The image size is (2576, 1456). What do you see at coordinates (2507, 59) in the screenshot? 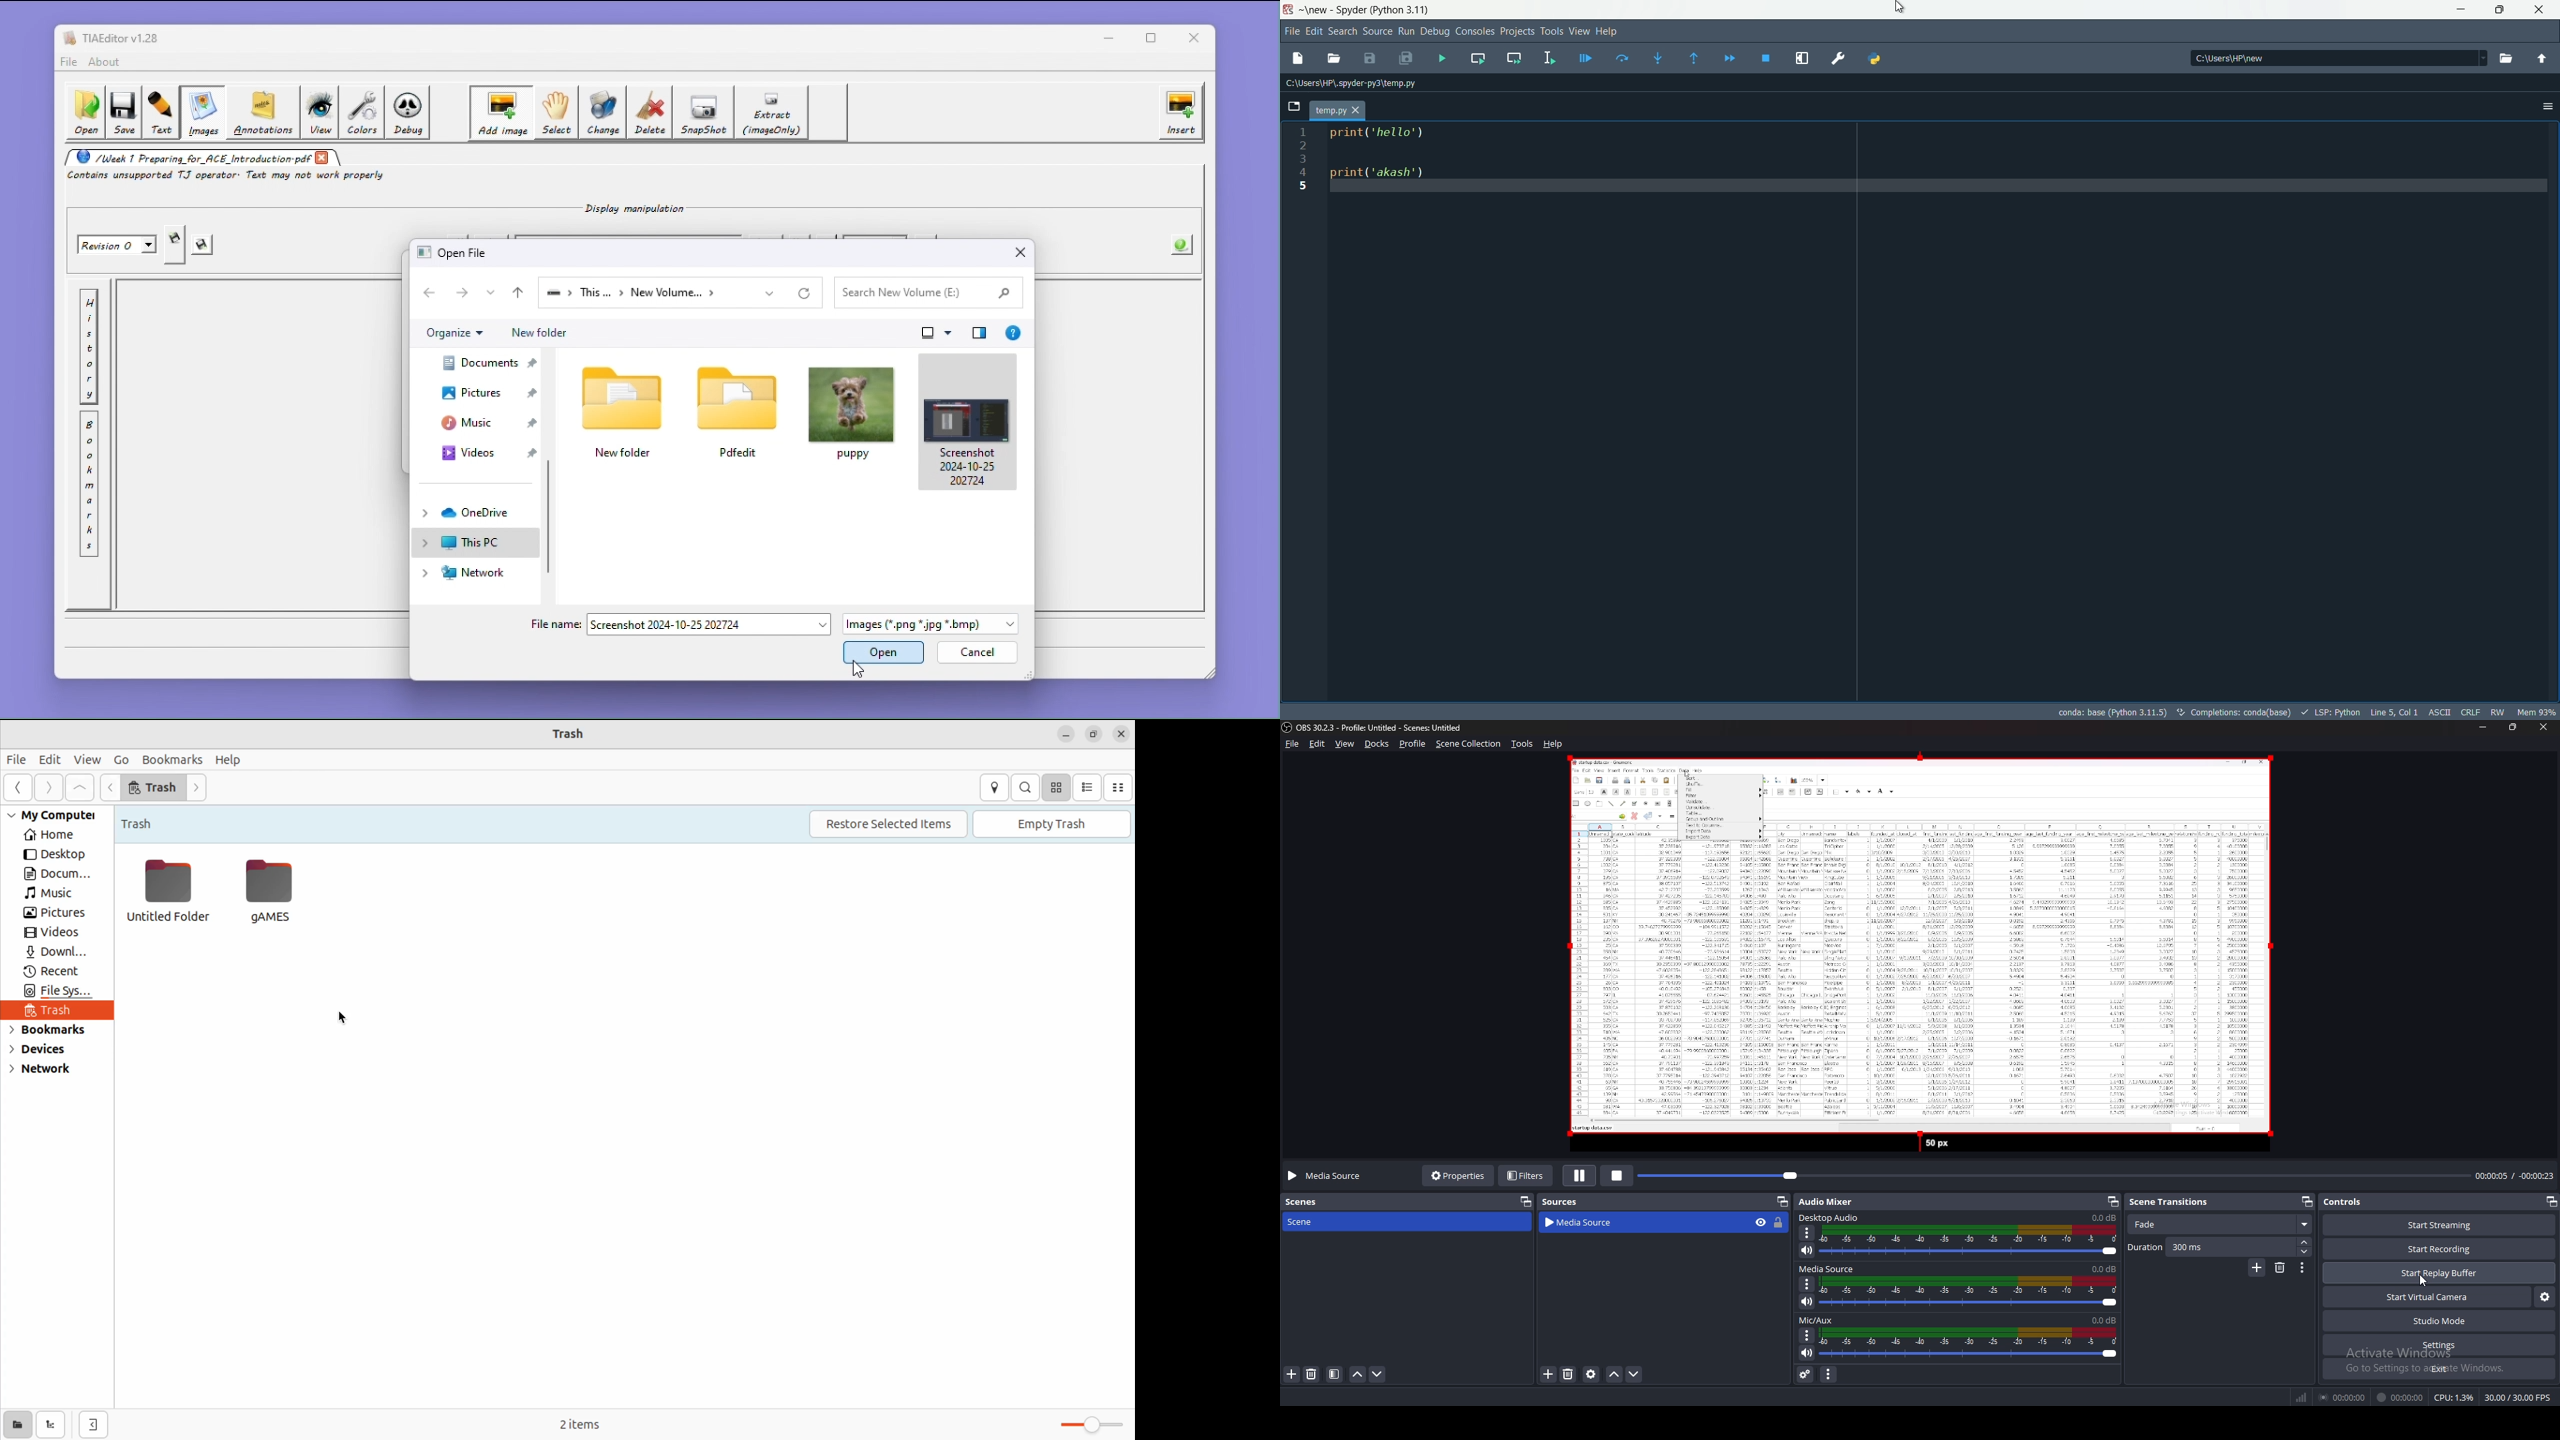
I see `browse directory` at bounding box center [2507, 59].